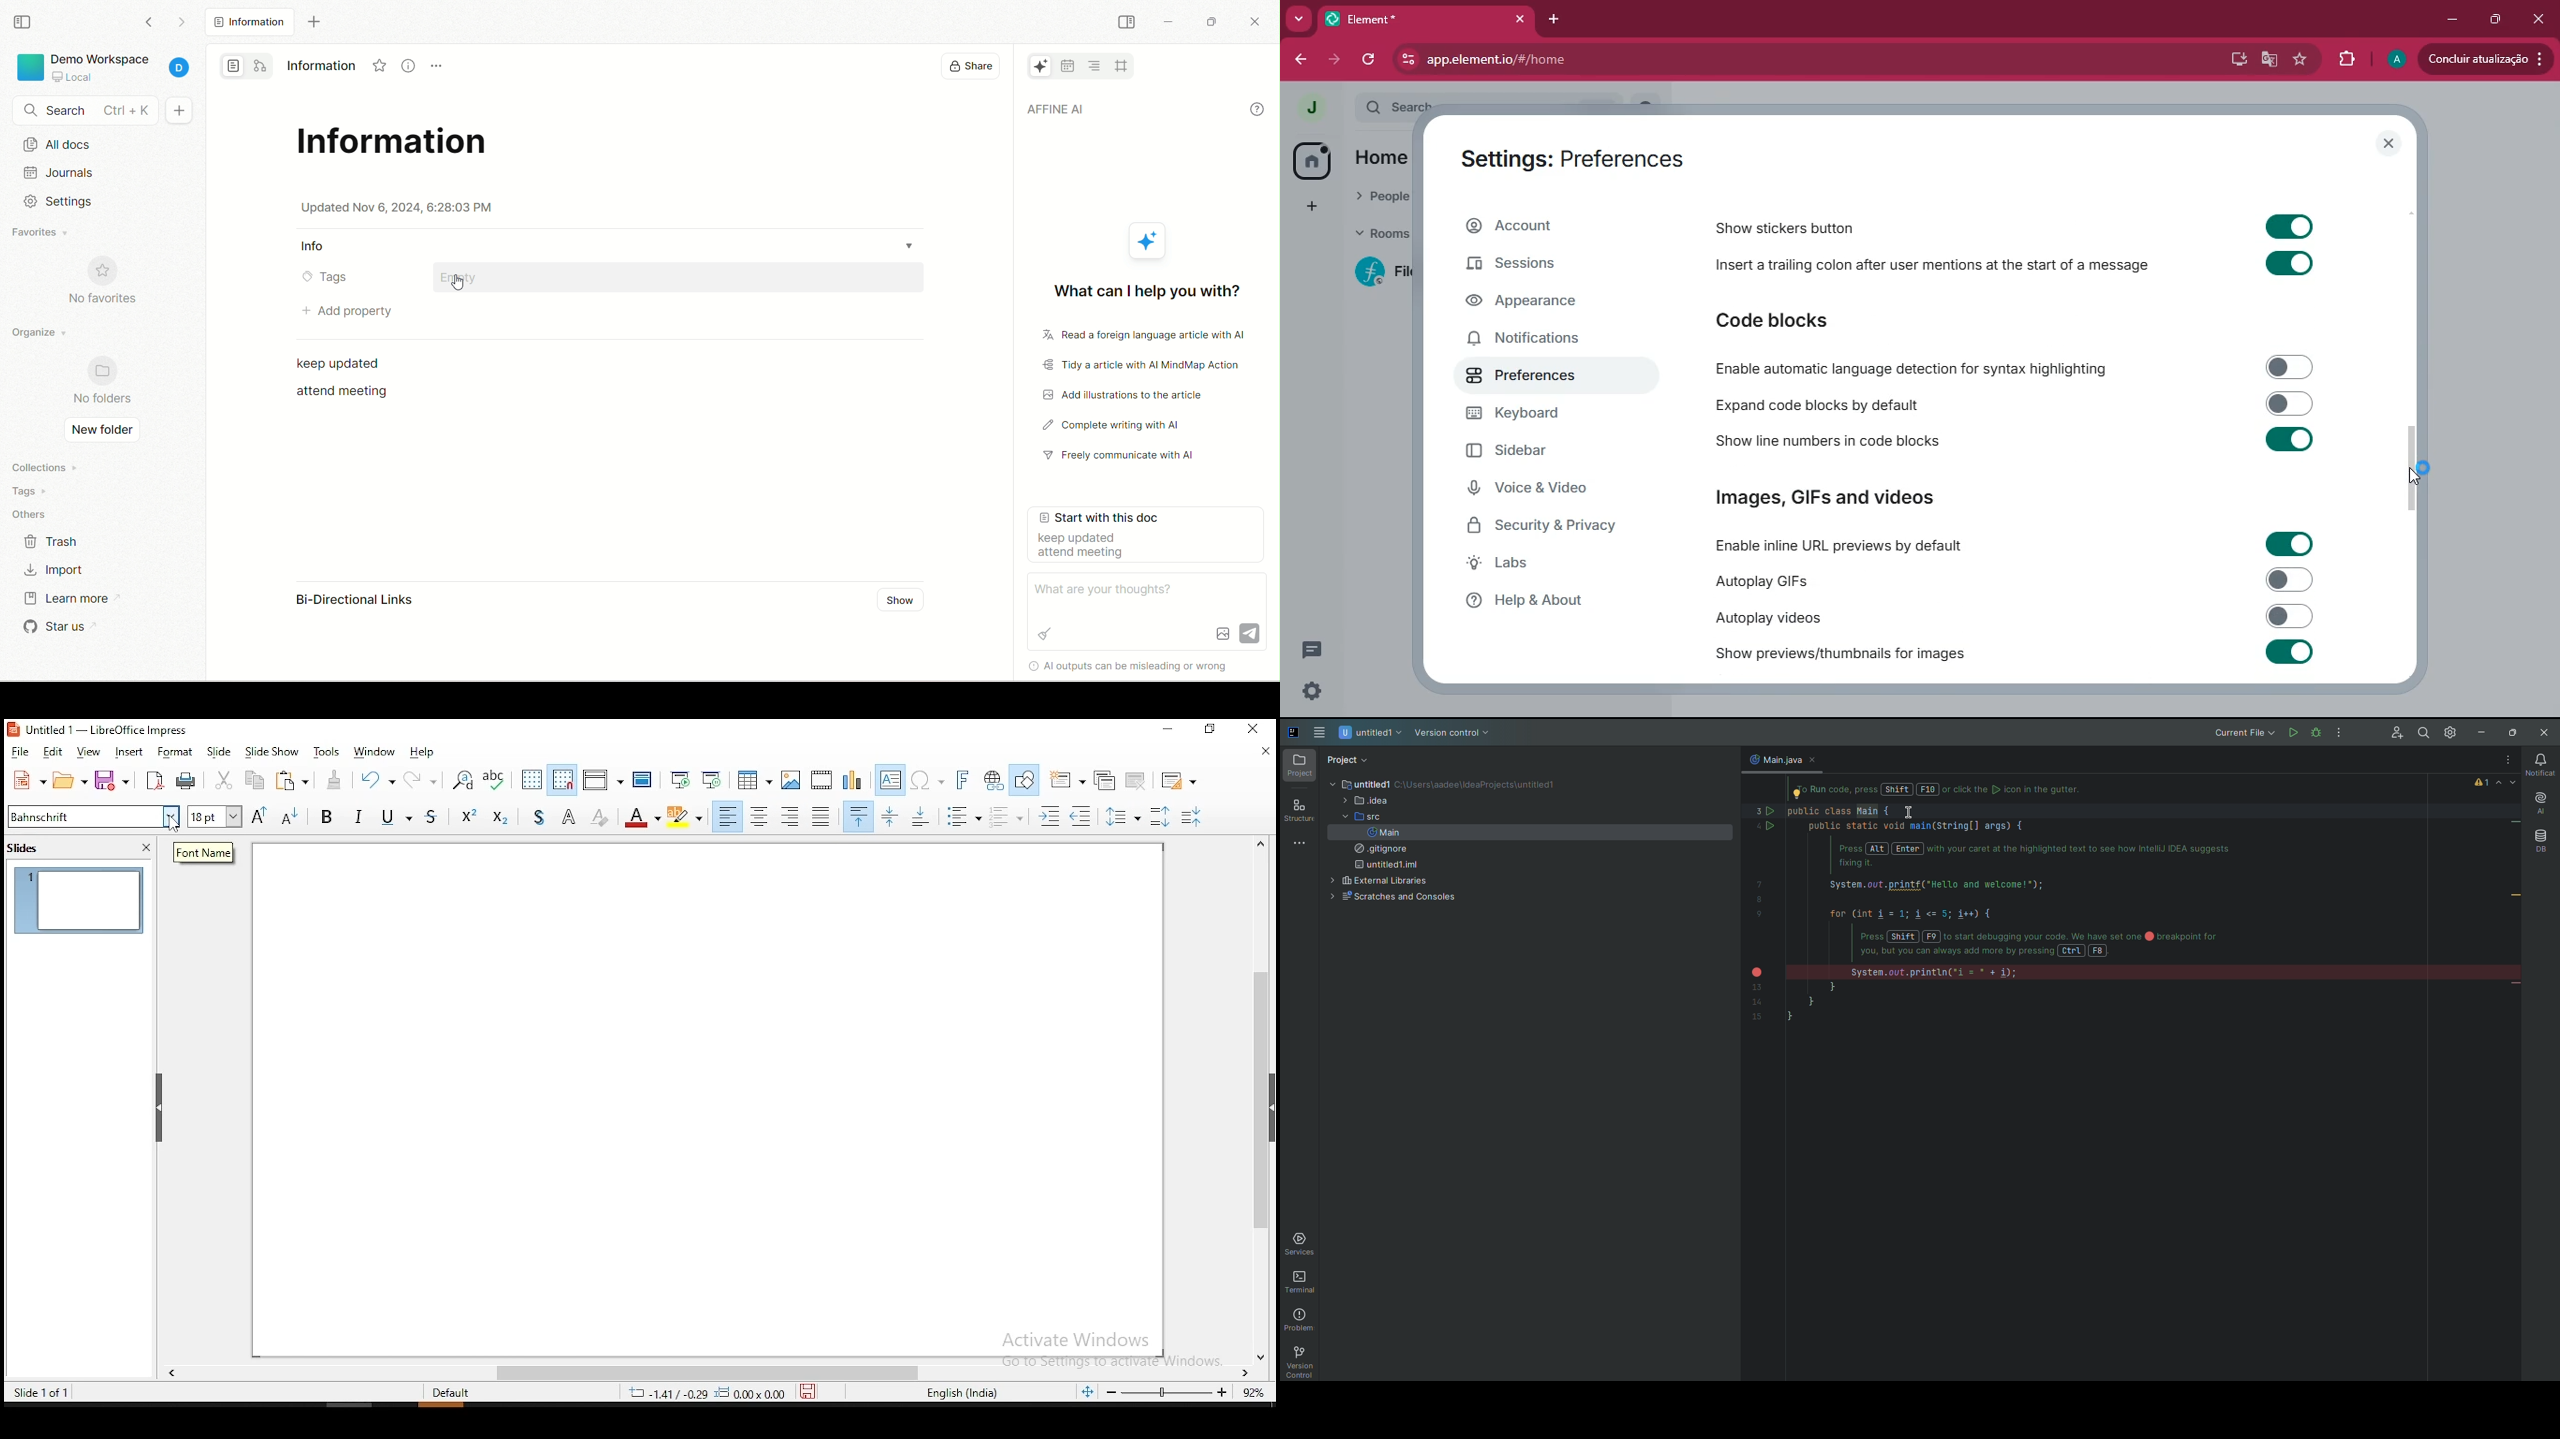 This screenshot has width=2576, height=1456. I want to click on Info, so click(316, 247).